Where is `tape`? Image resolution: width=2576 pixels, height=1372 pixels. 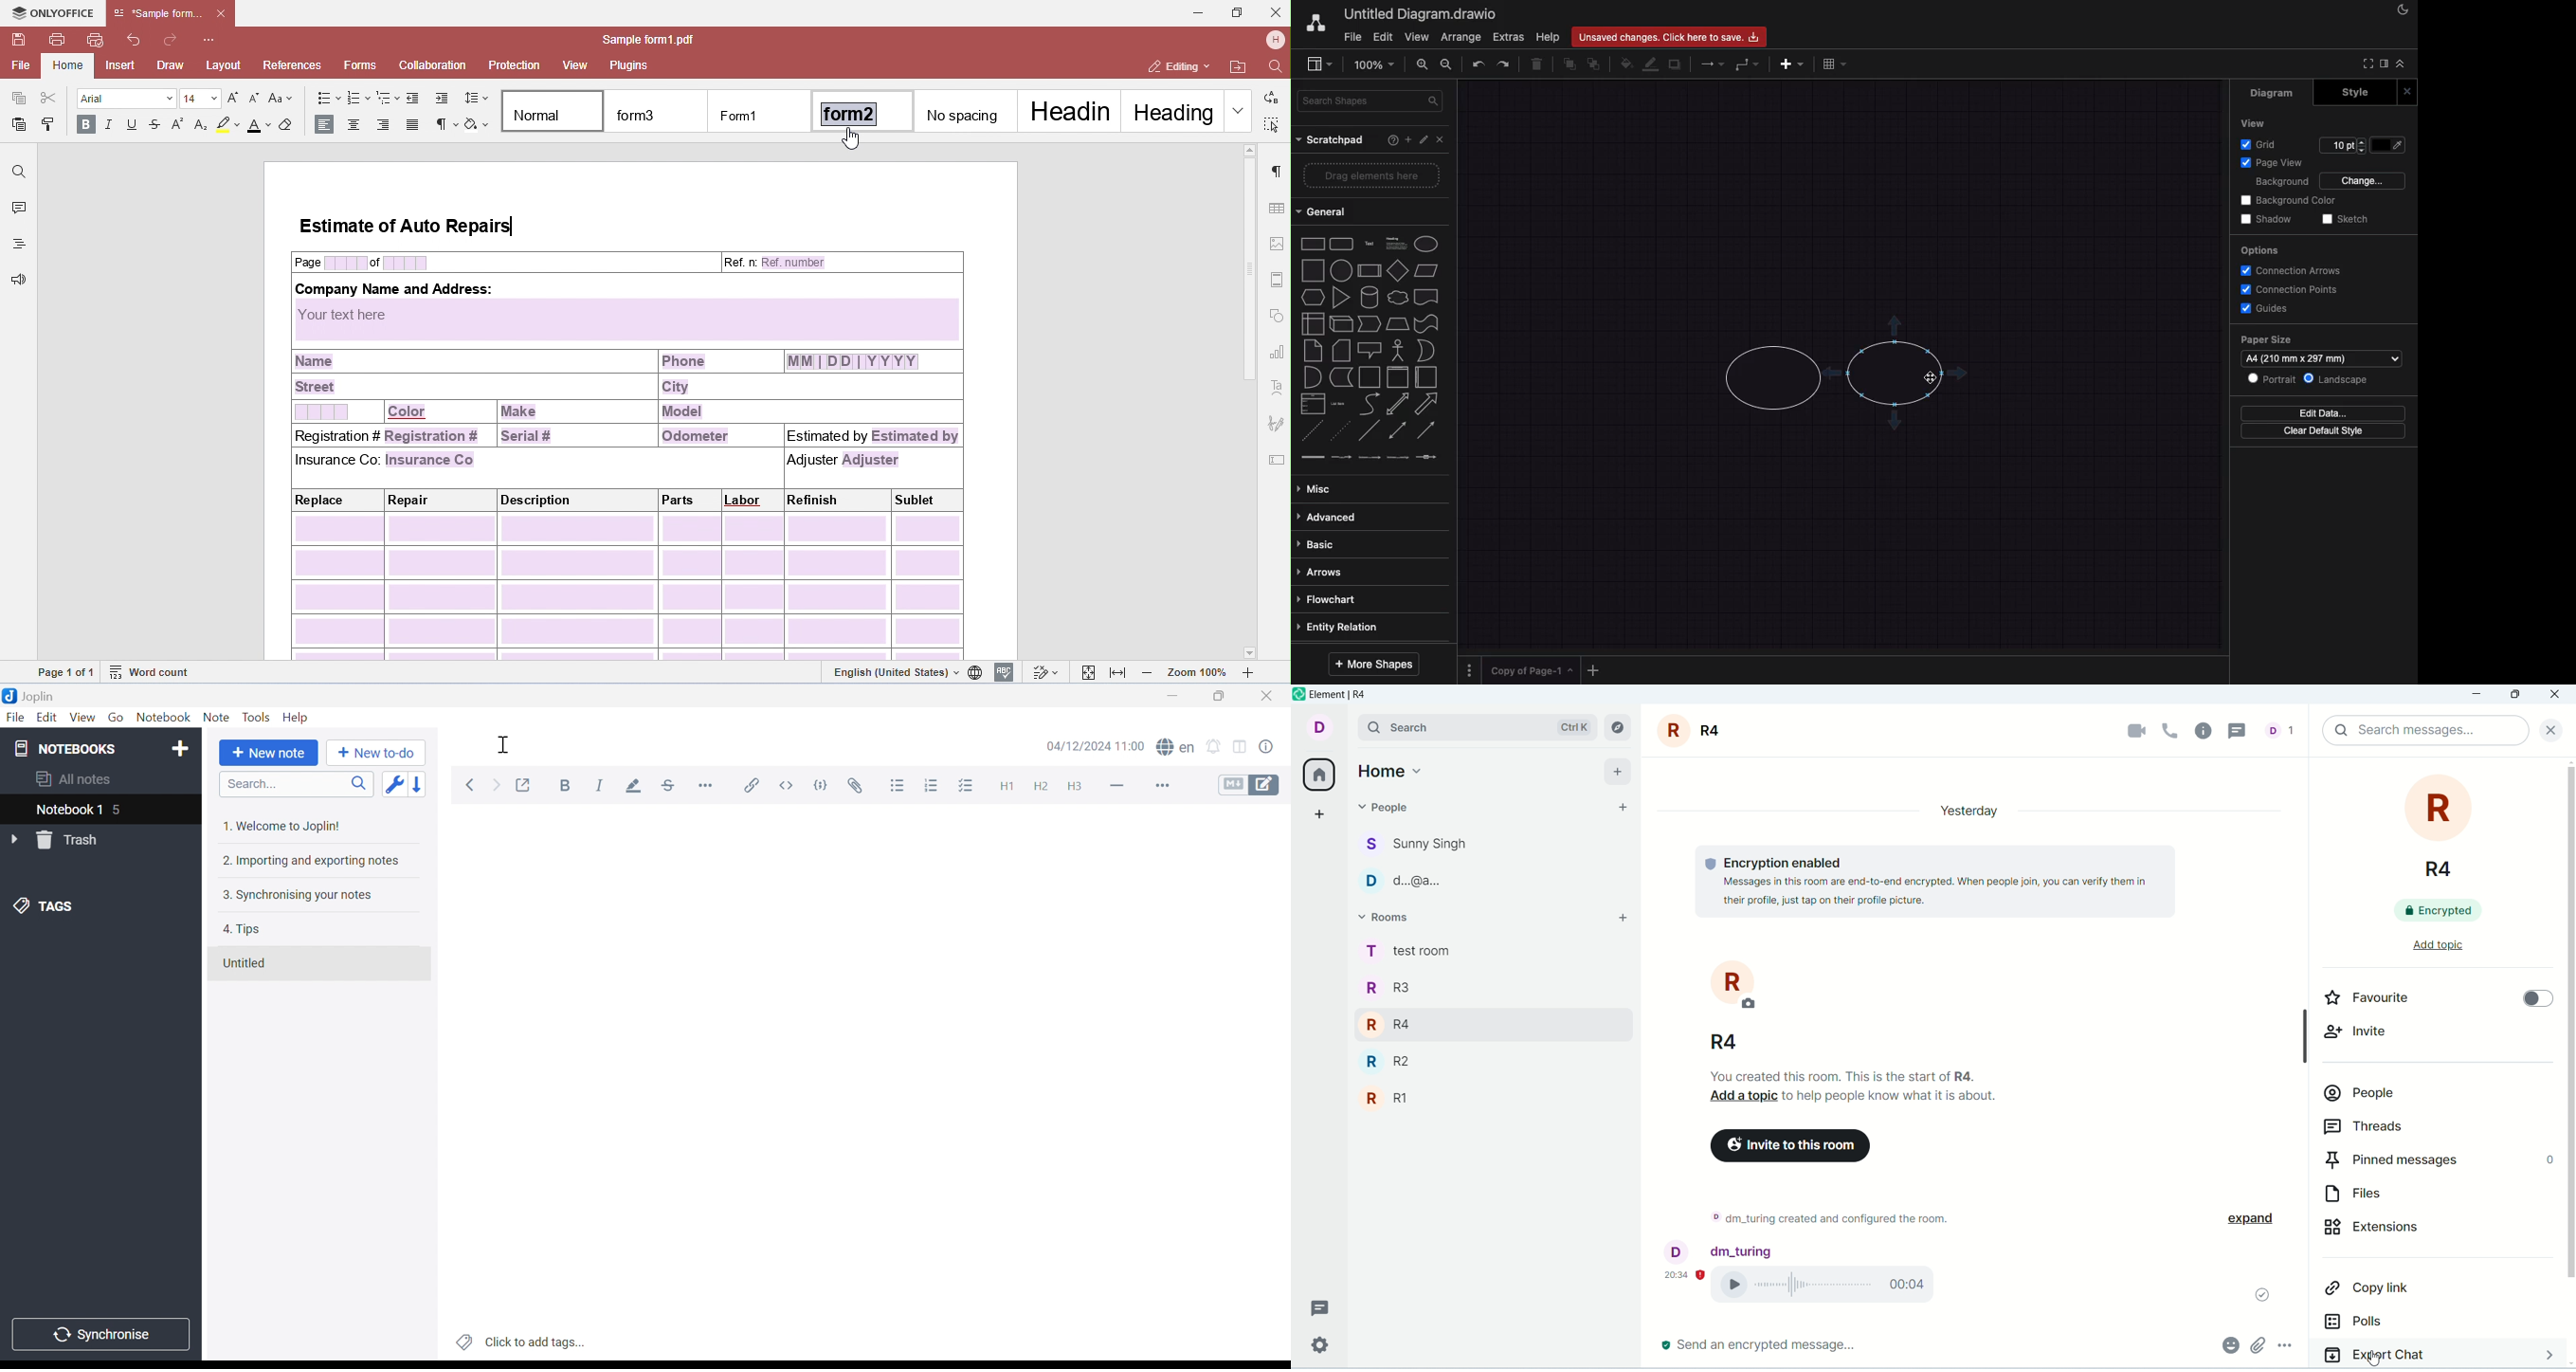 tape is located at coordinates (1427, 323).